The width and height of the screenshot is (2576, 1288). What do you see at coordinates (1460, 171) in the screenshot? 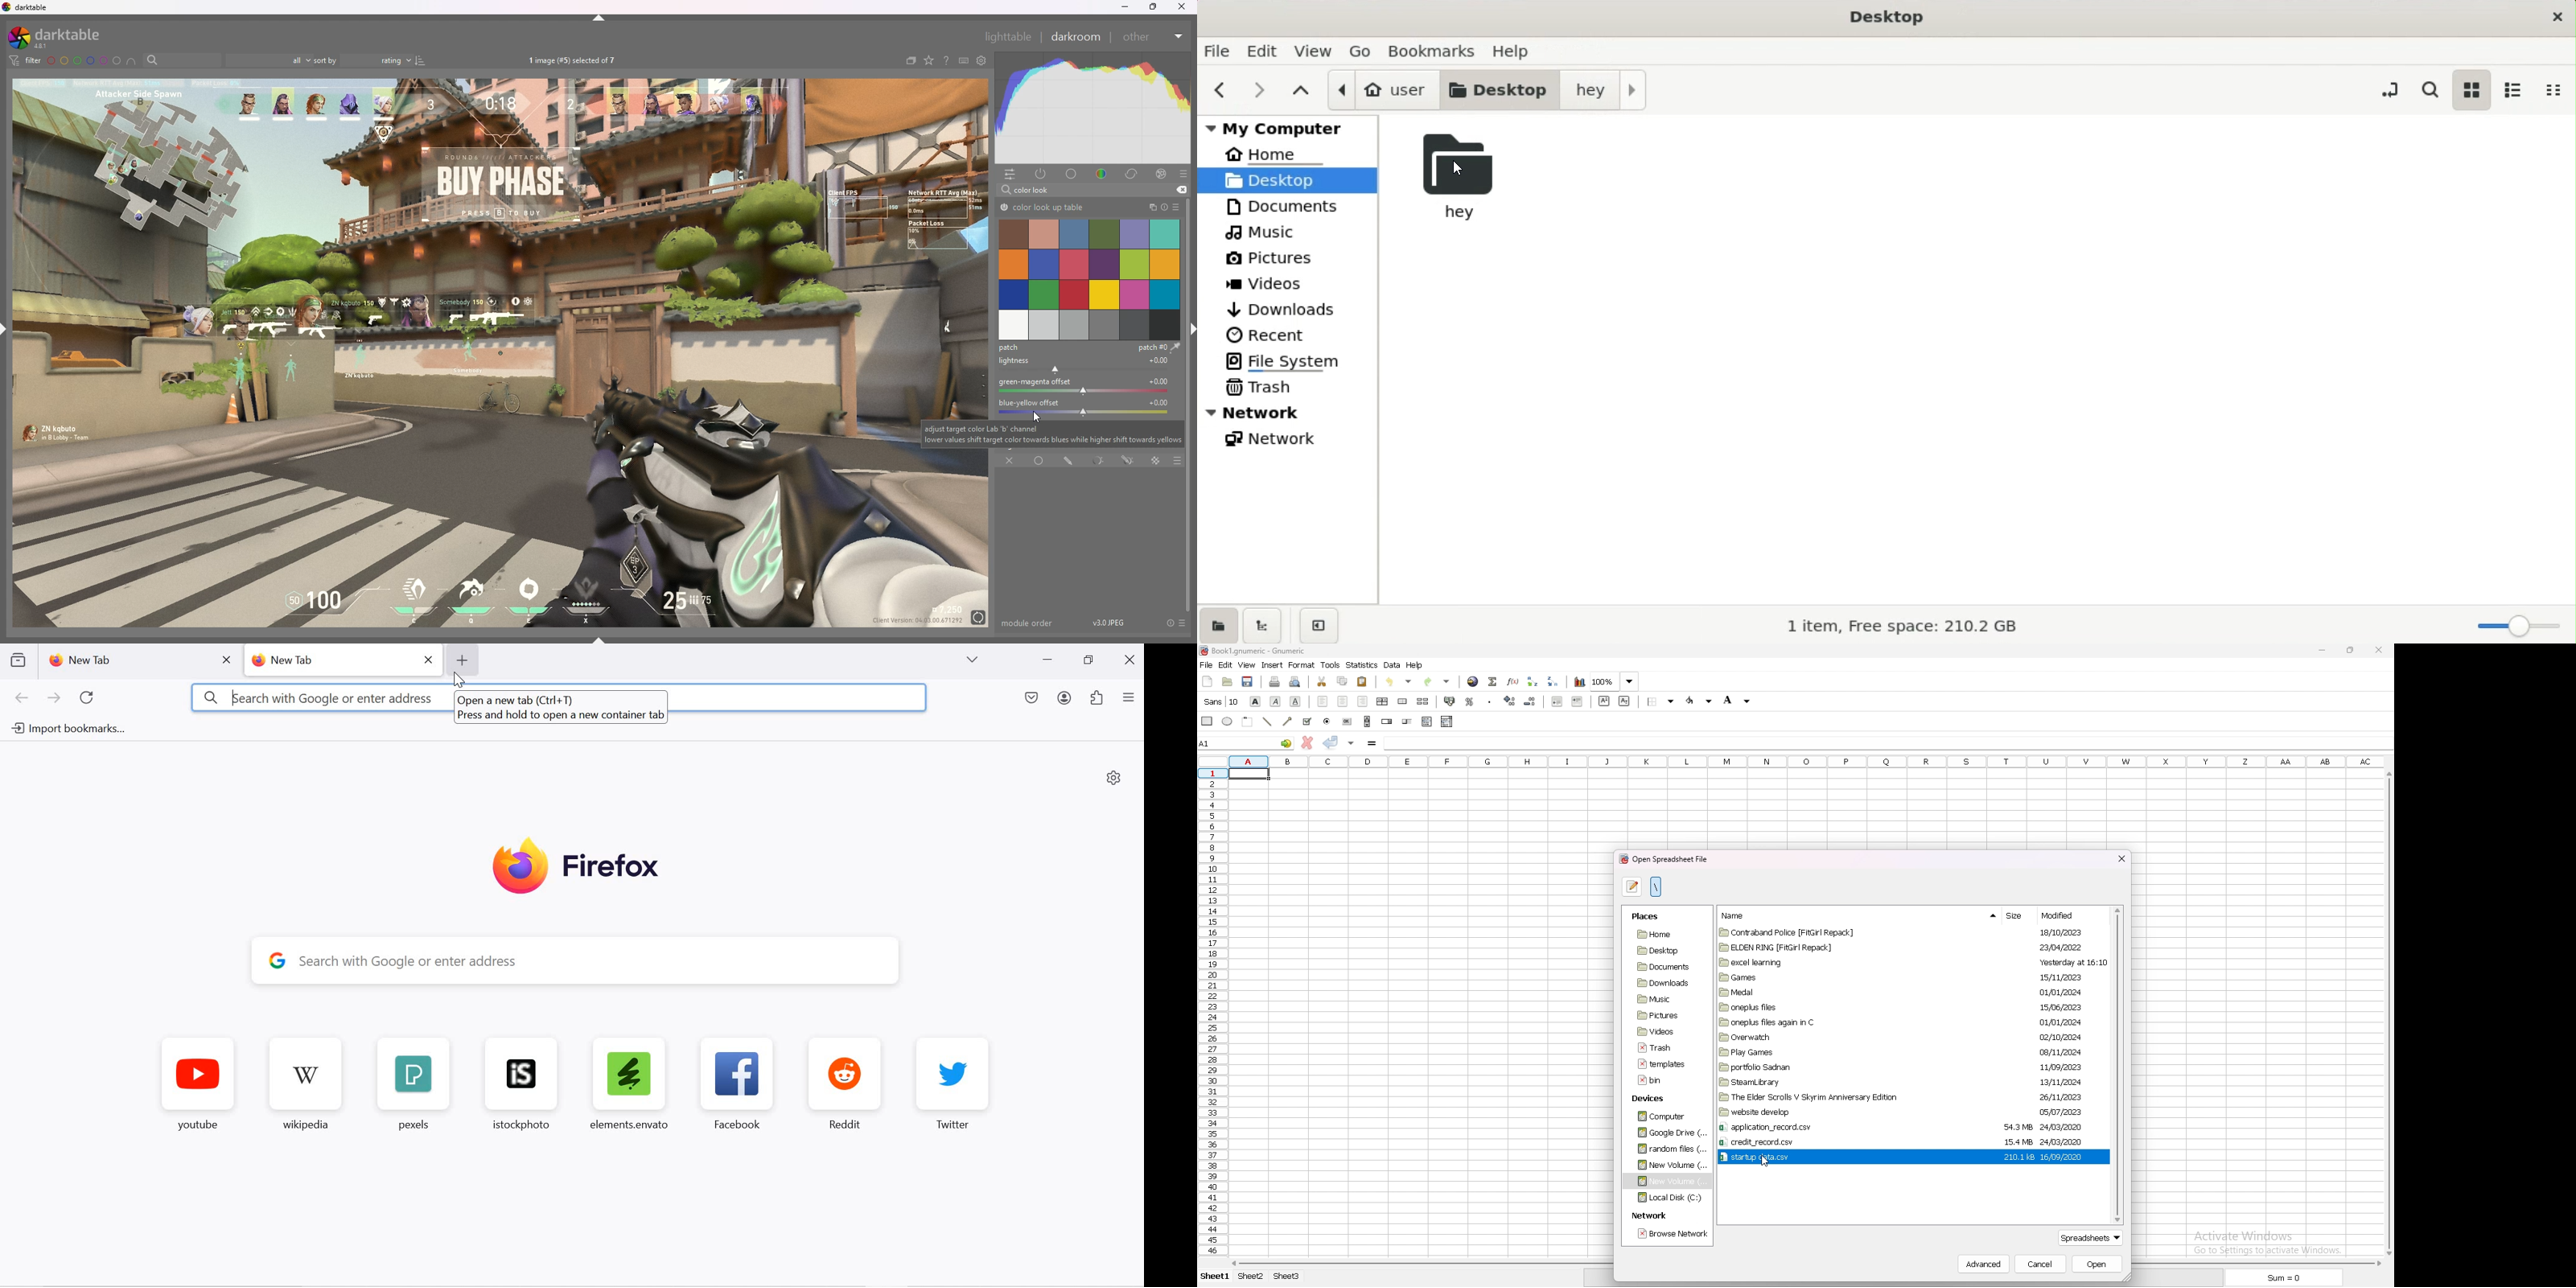
I see `cursor` at bounding box center [1460, 171].